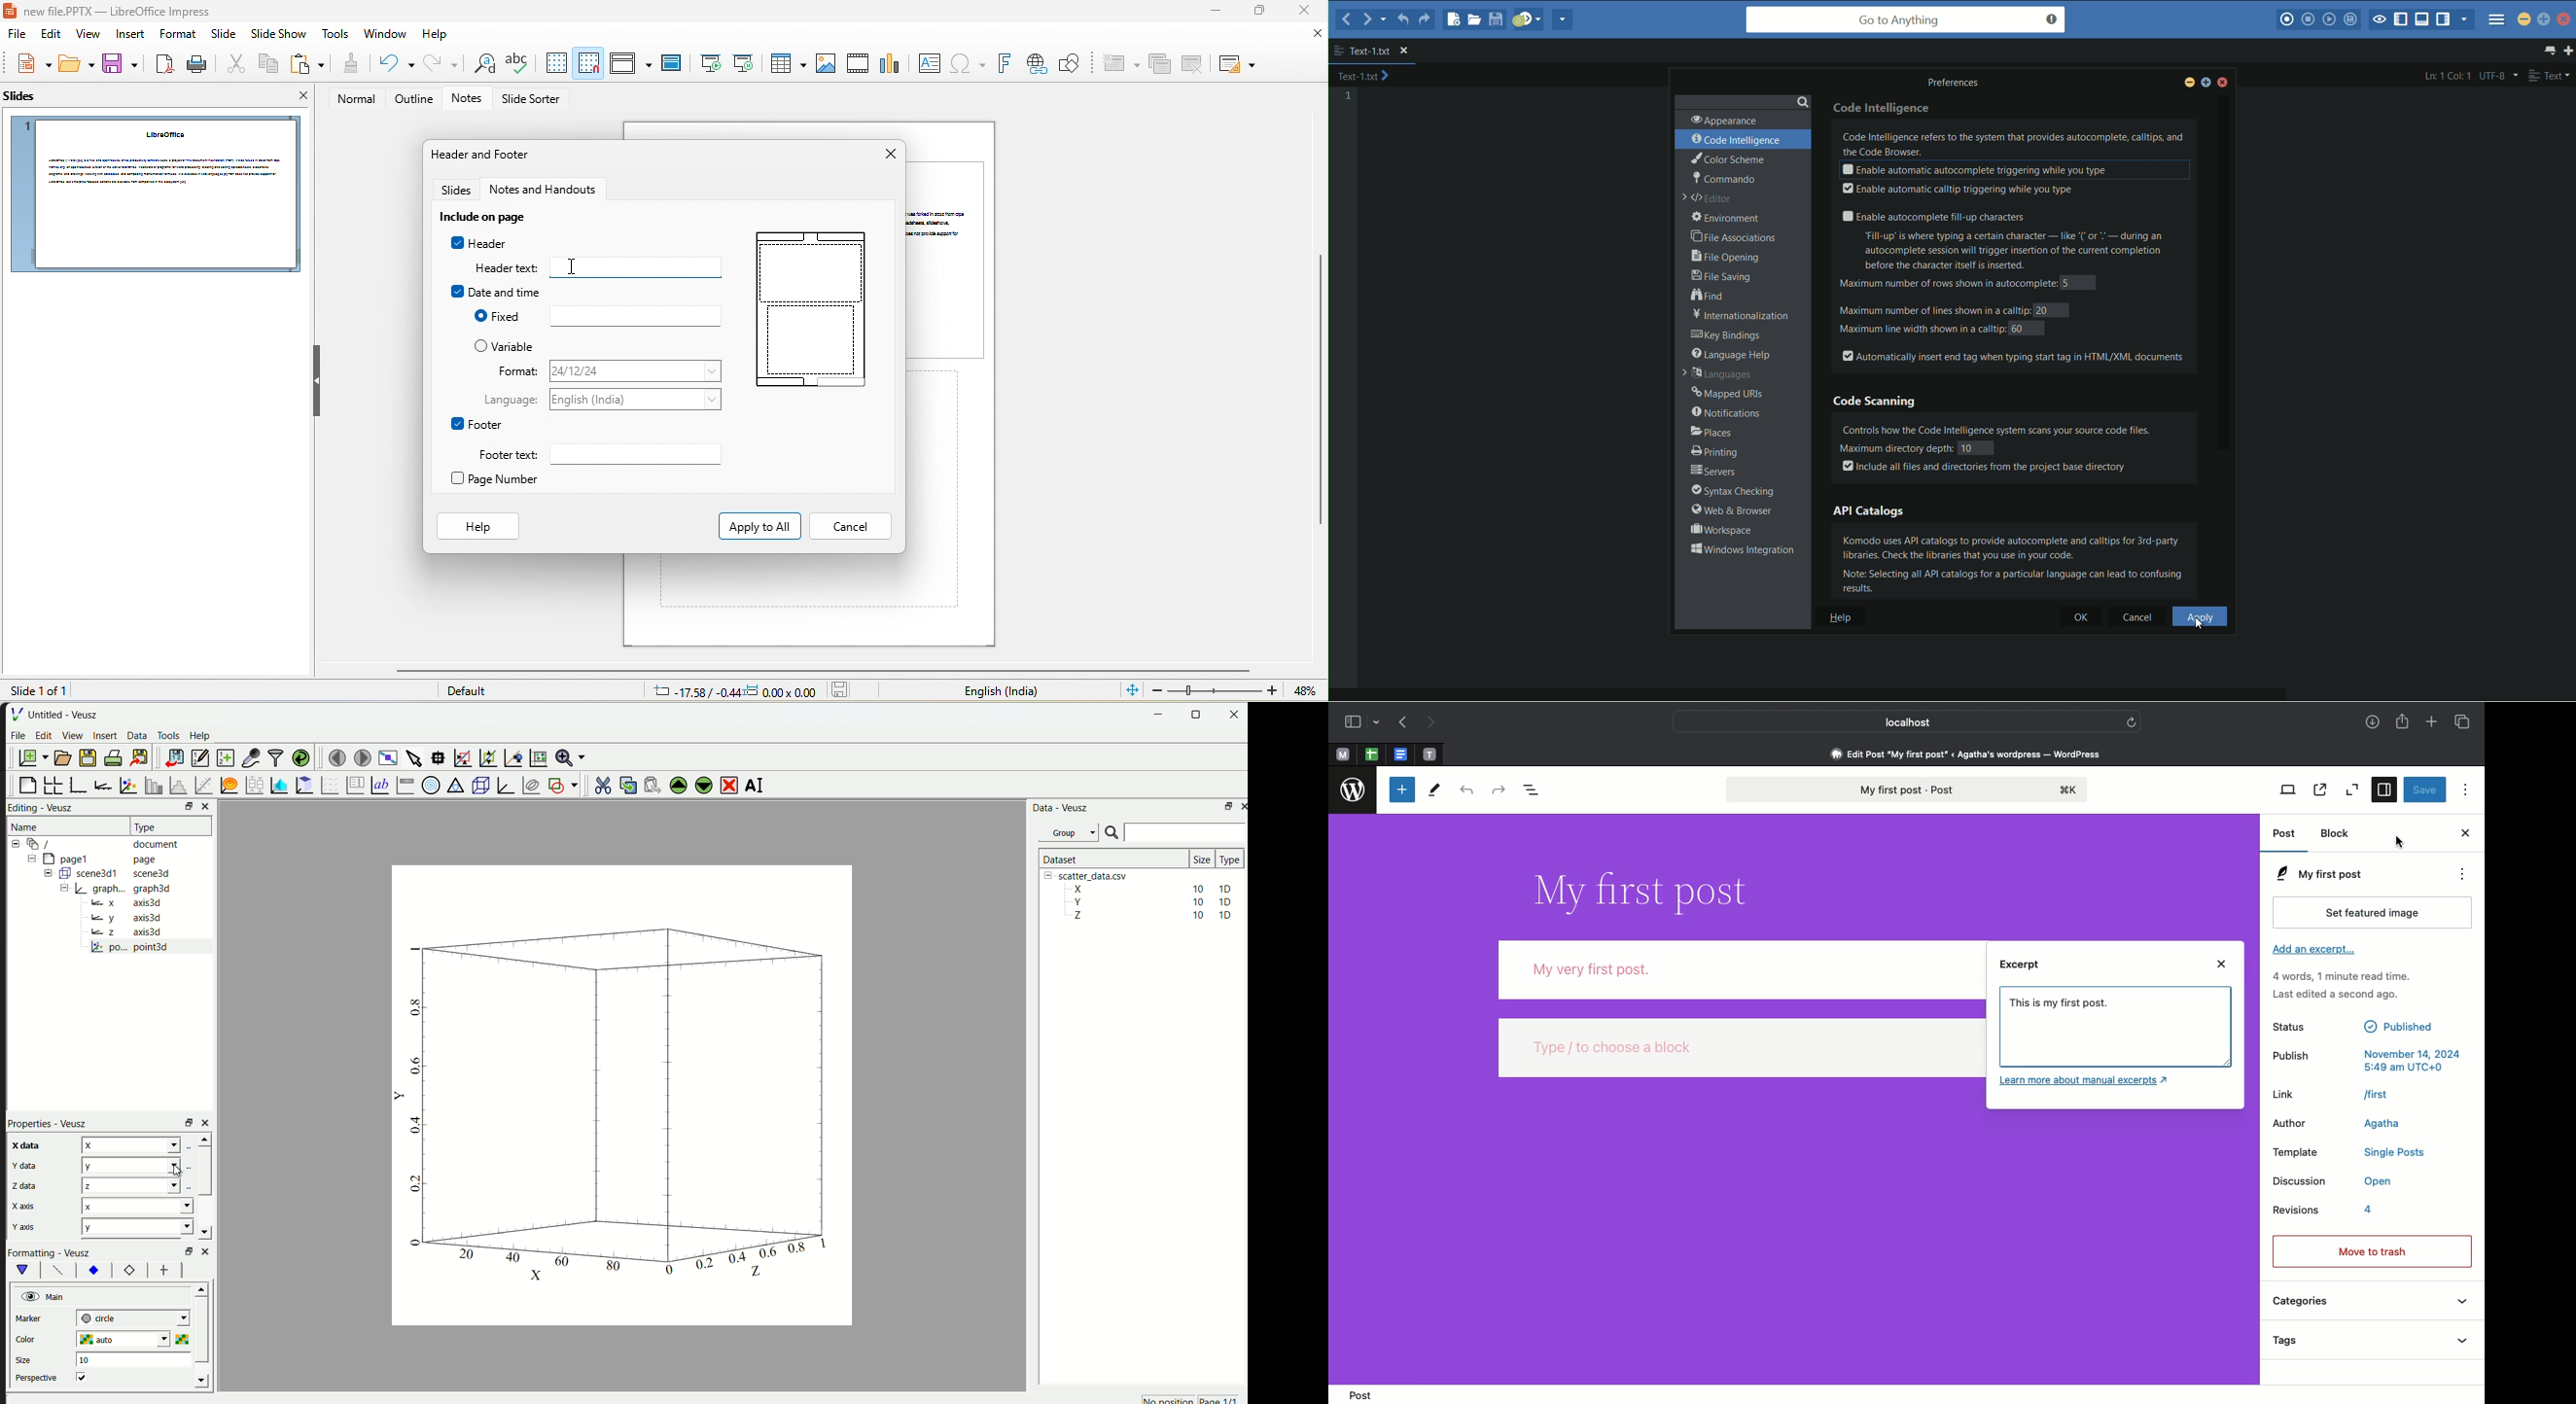 Image resolution: width=2576 pixels, height=1428 pixels. Describe the element at coordinates (822, 670) in the screenshot. I see `horizontal scrollbar` at that location.